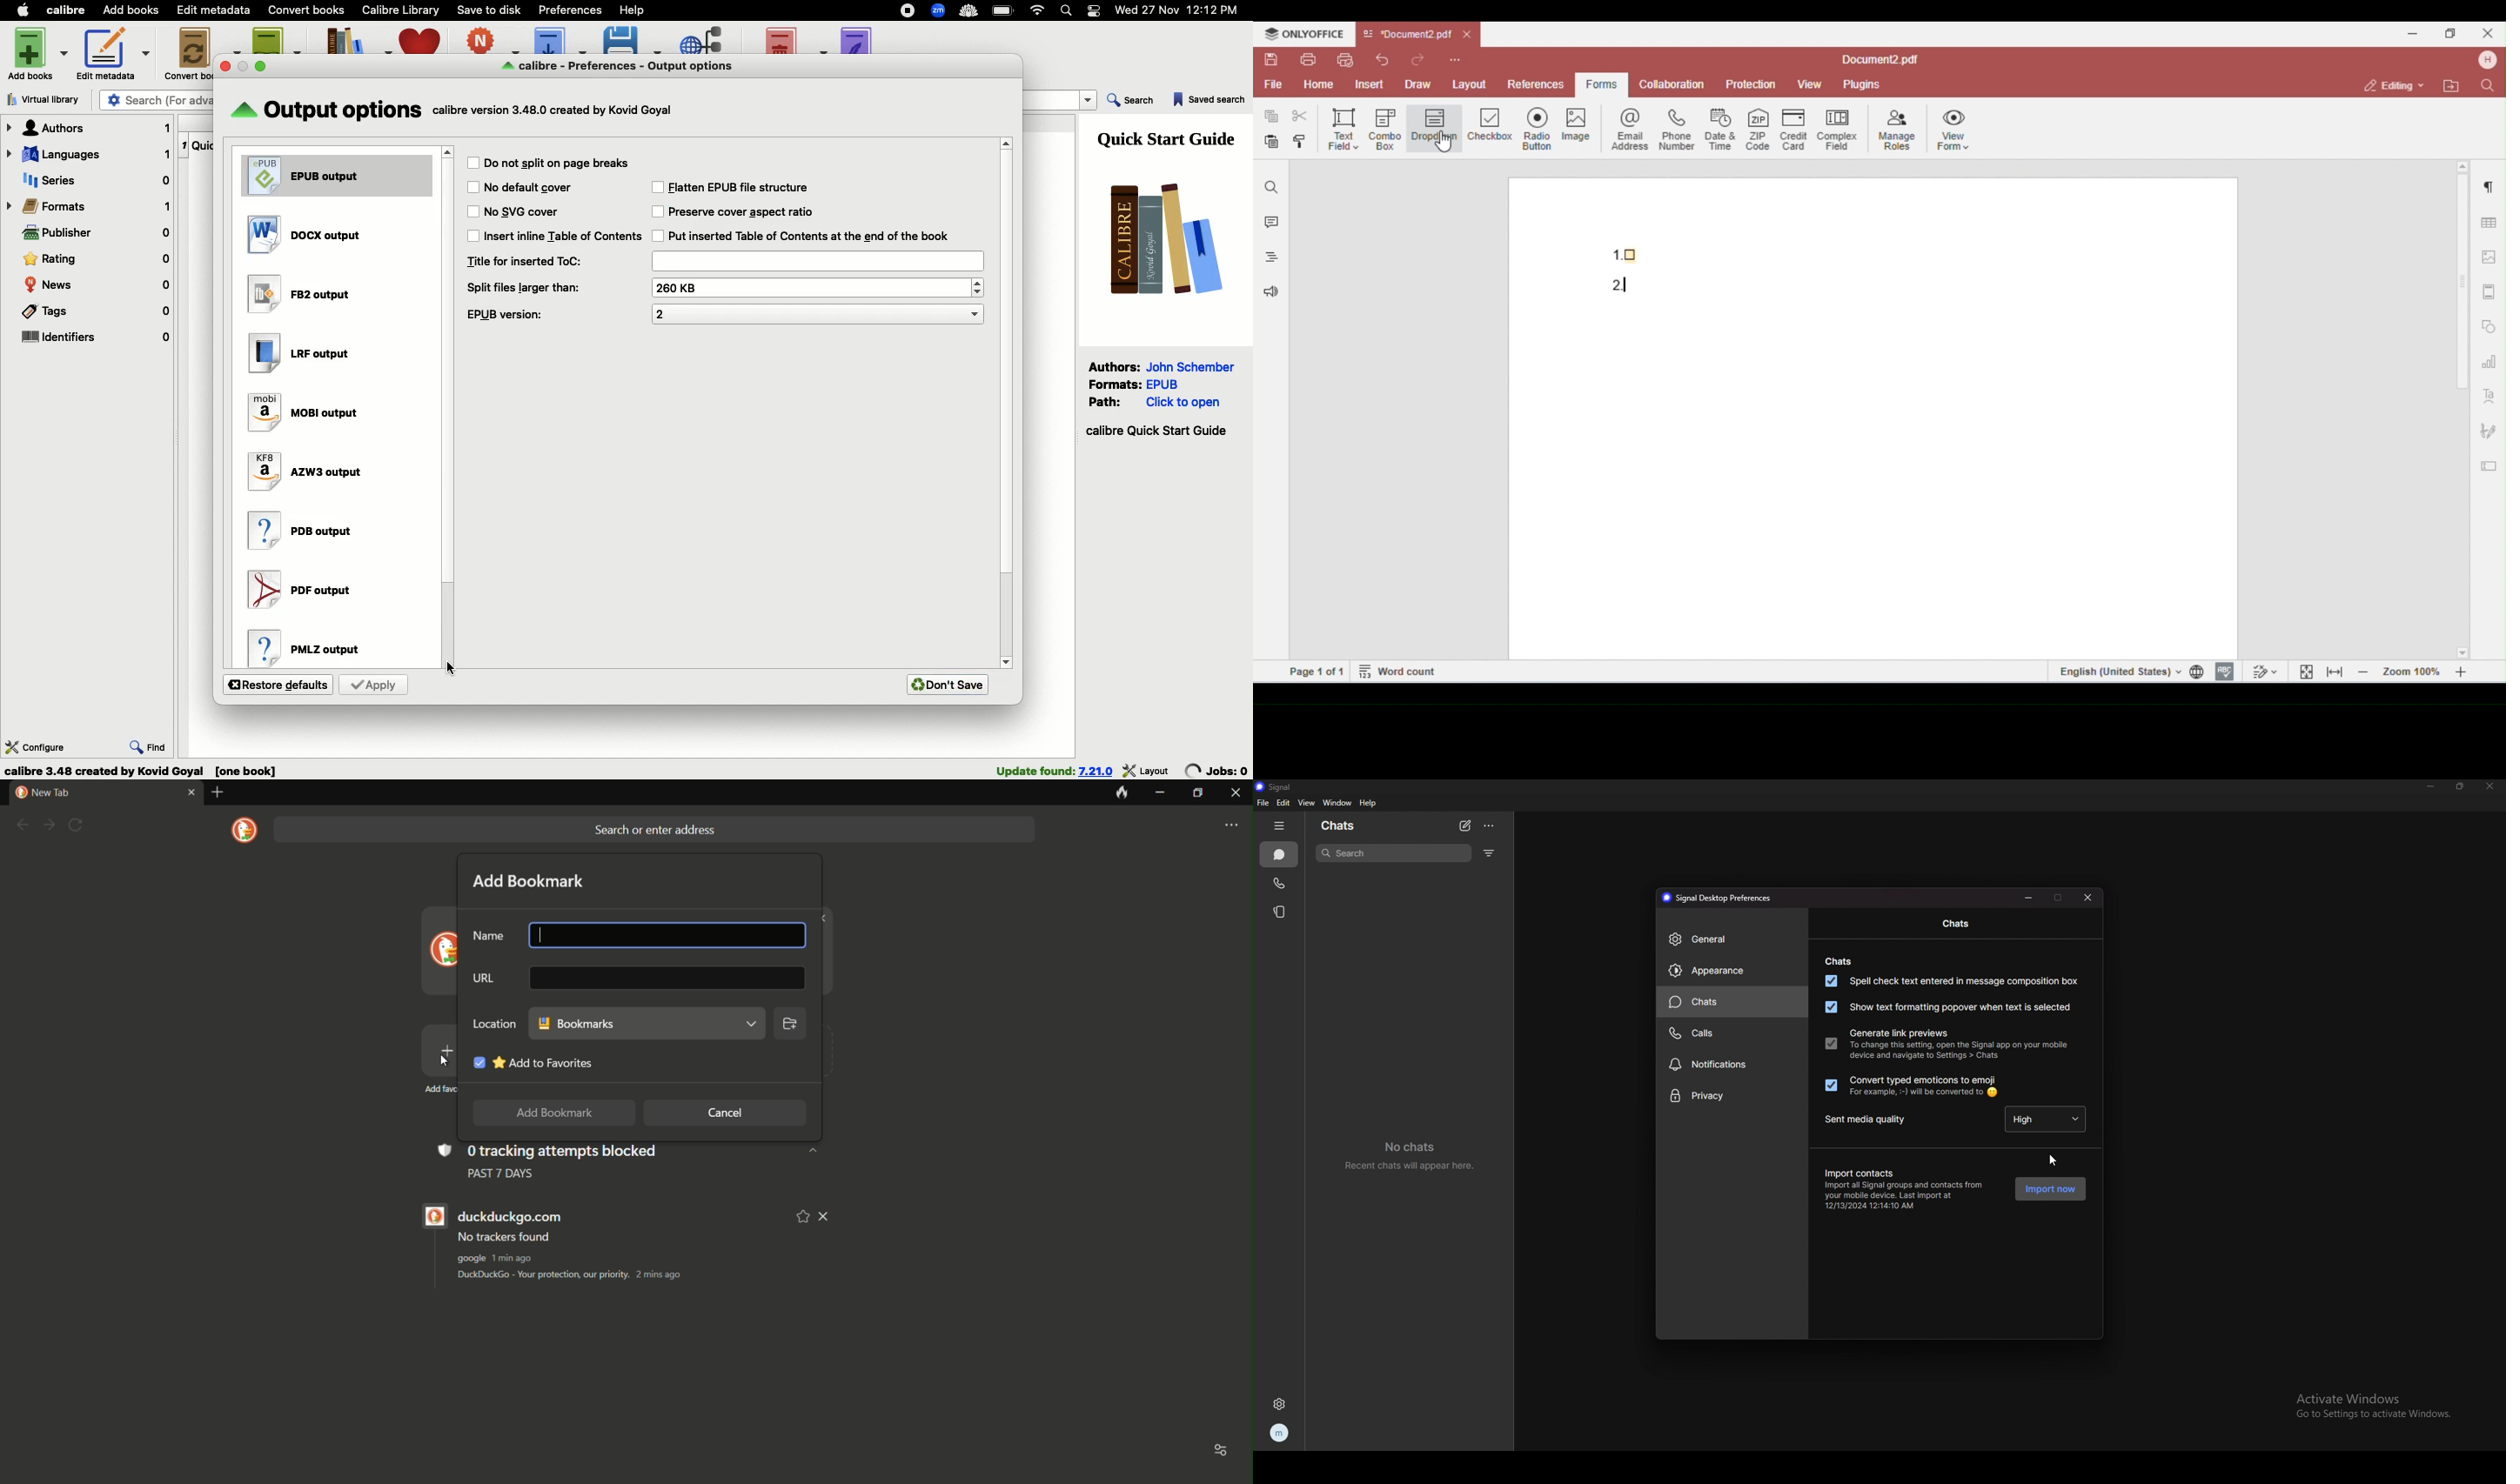 The width and height of the screenshot is (2520, 1484). I want to click on John Schember, so click(1193, 365).